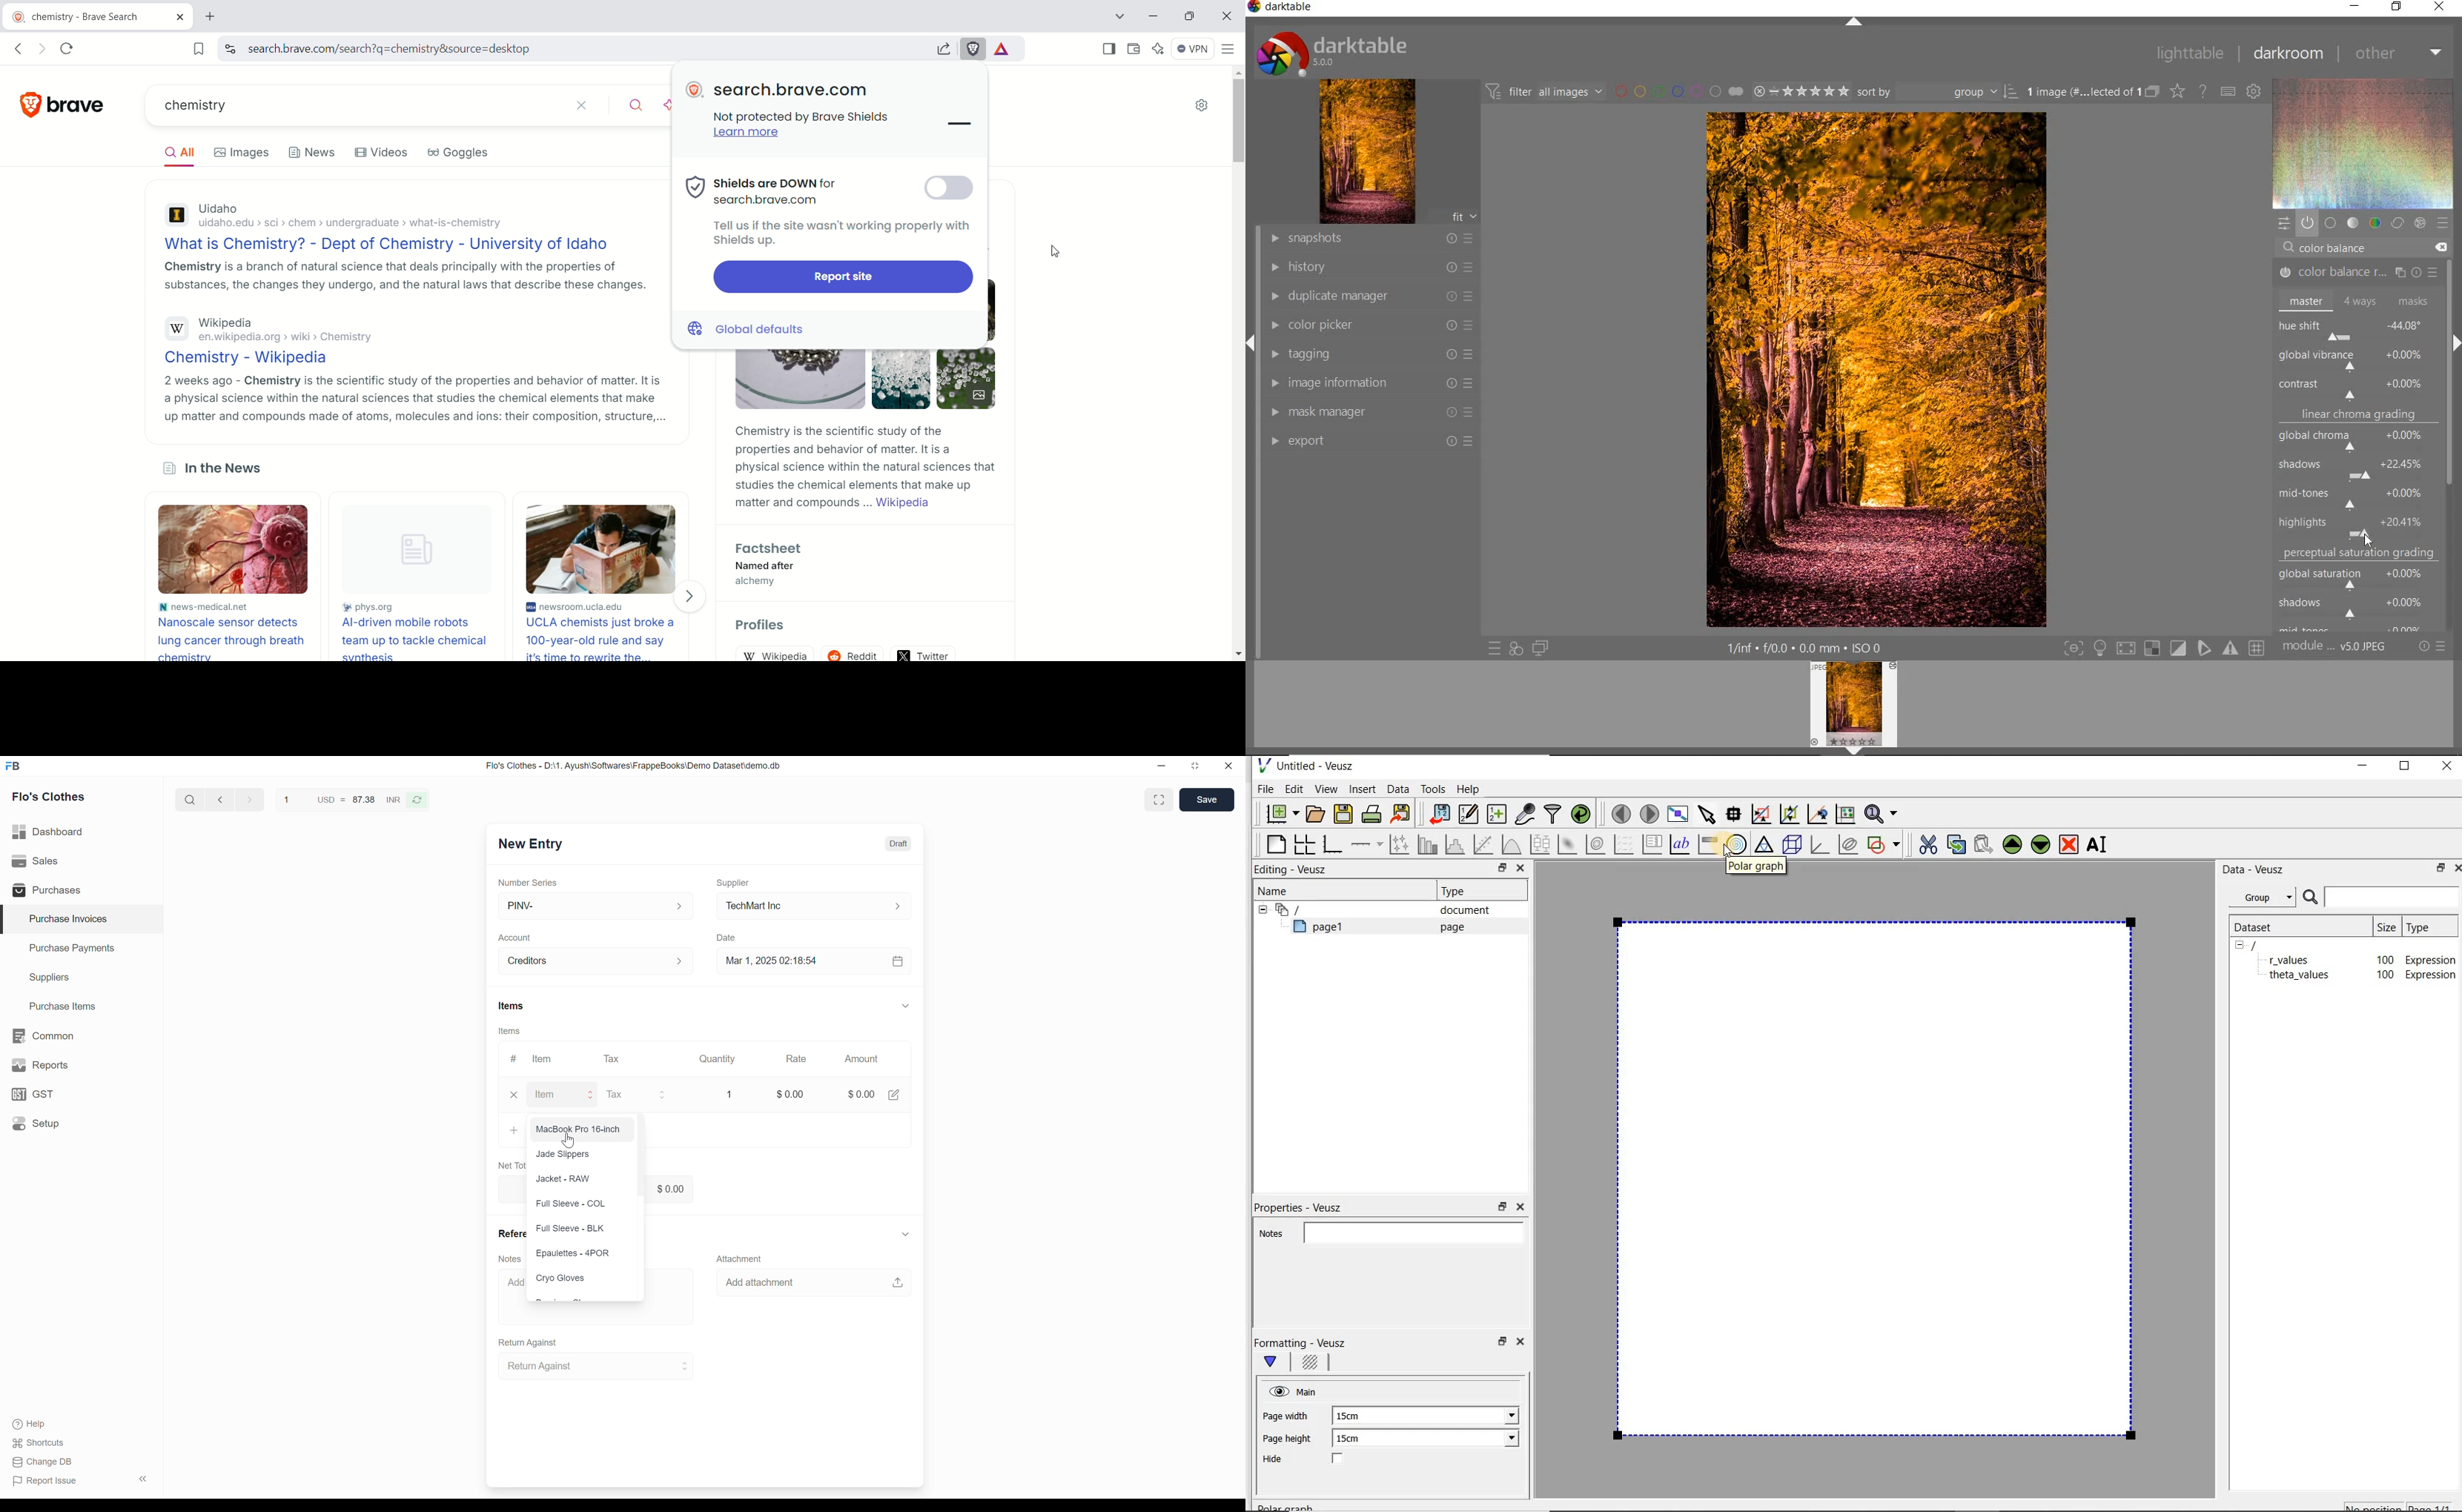  What do you see at coordinates (235, 606) in the screenshot?
I see `news-medical.net` at bounding box center [235, 606].